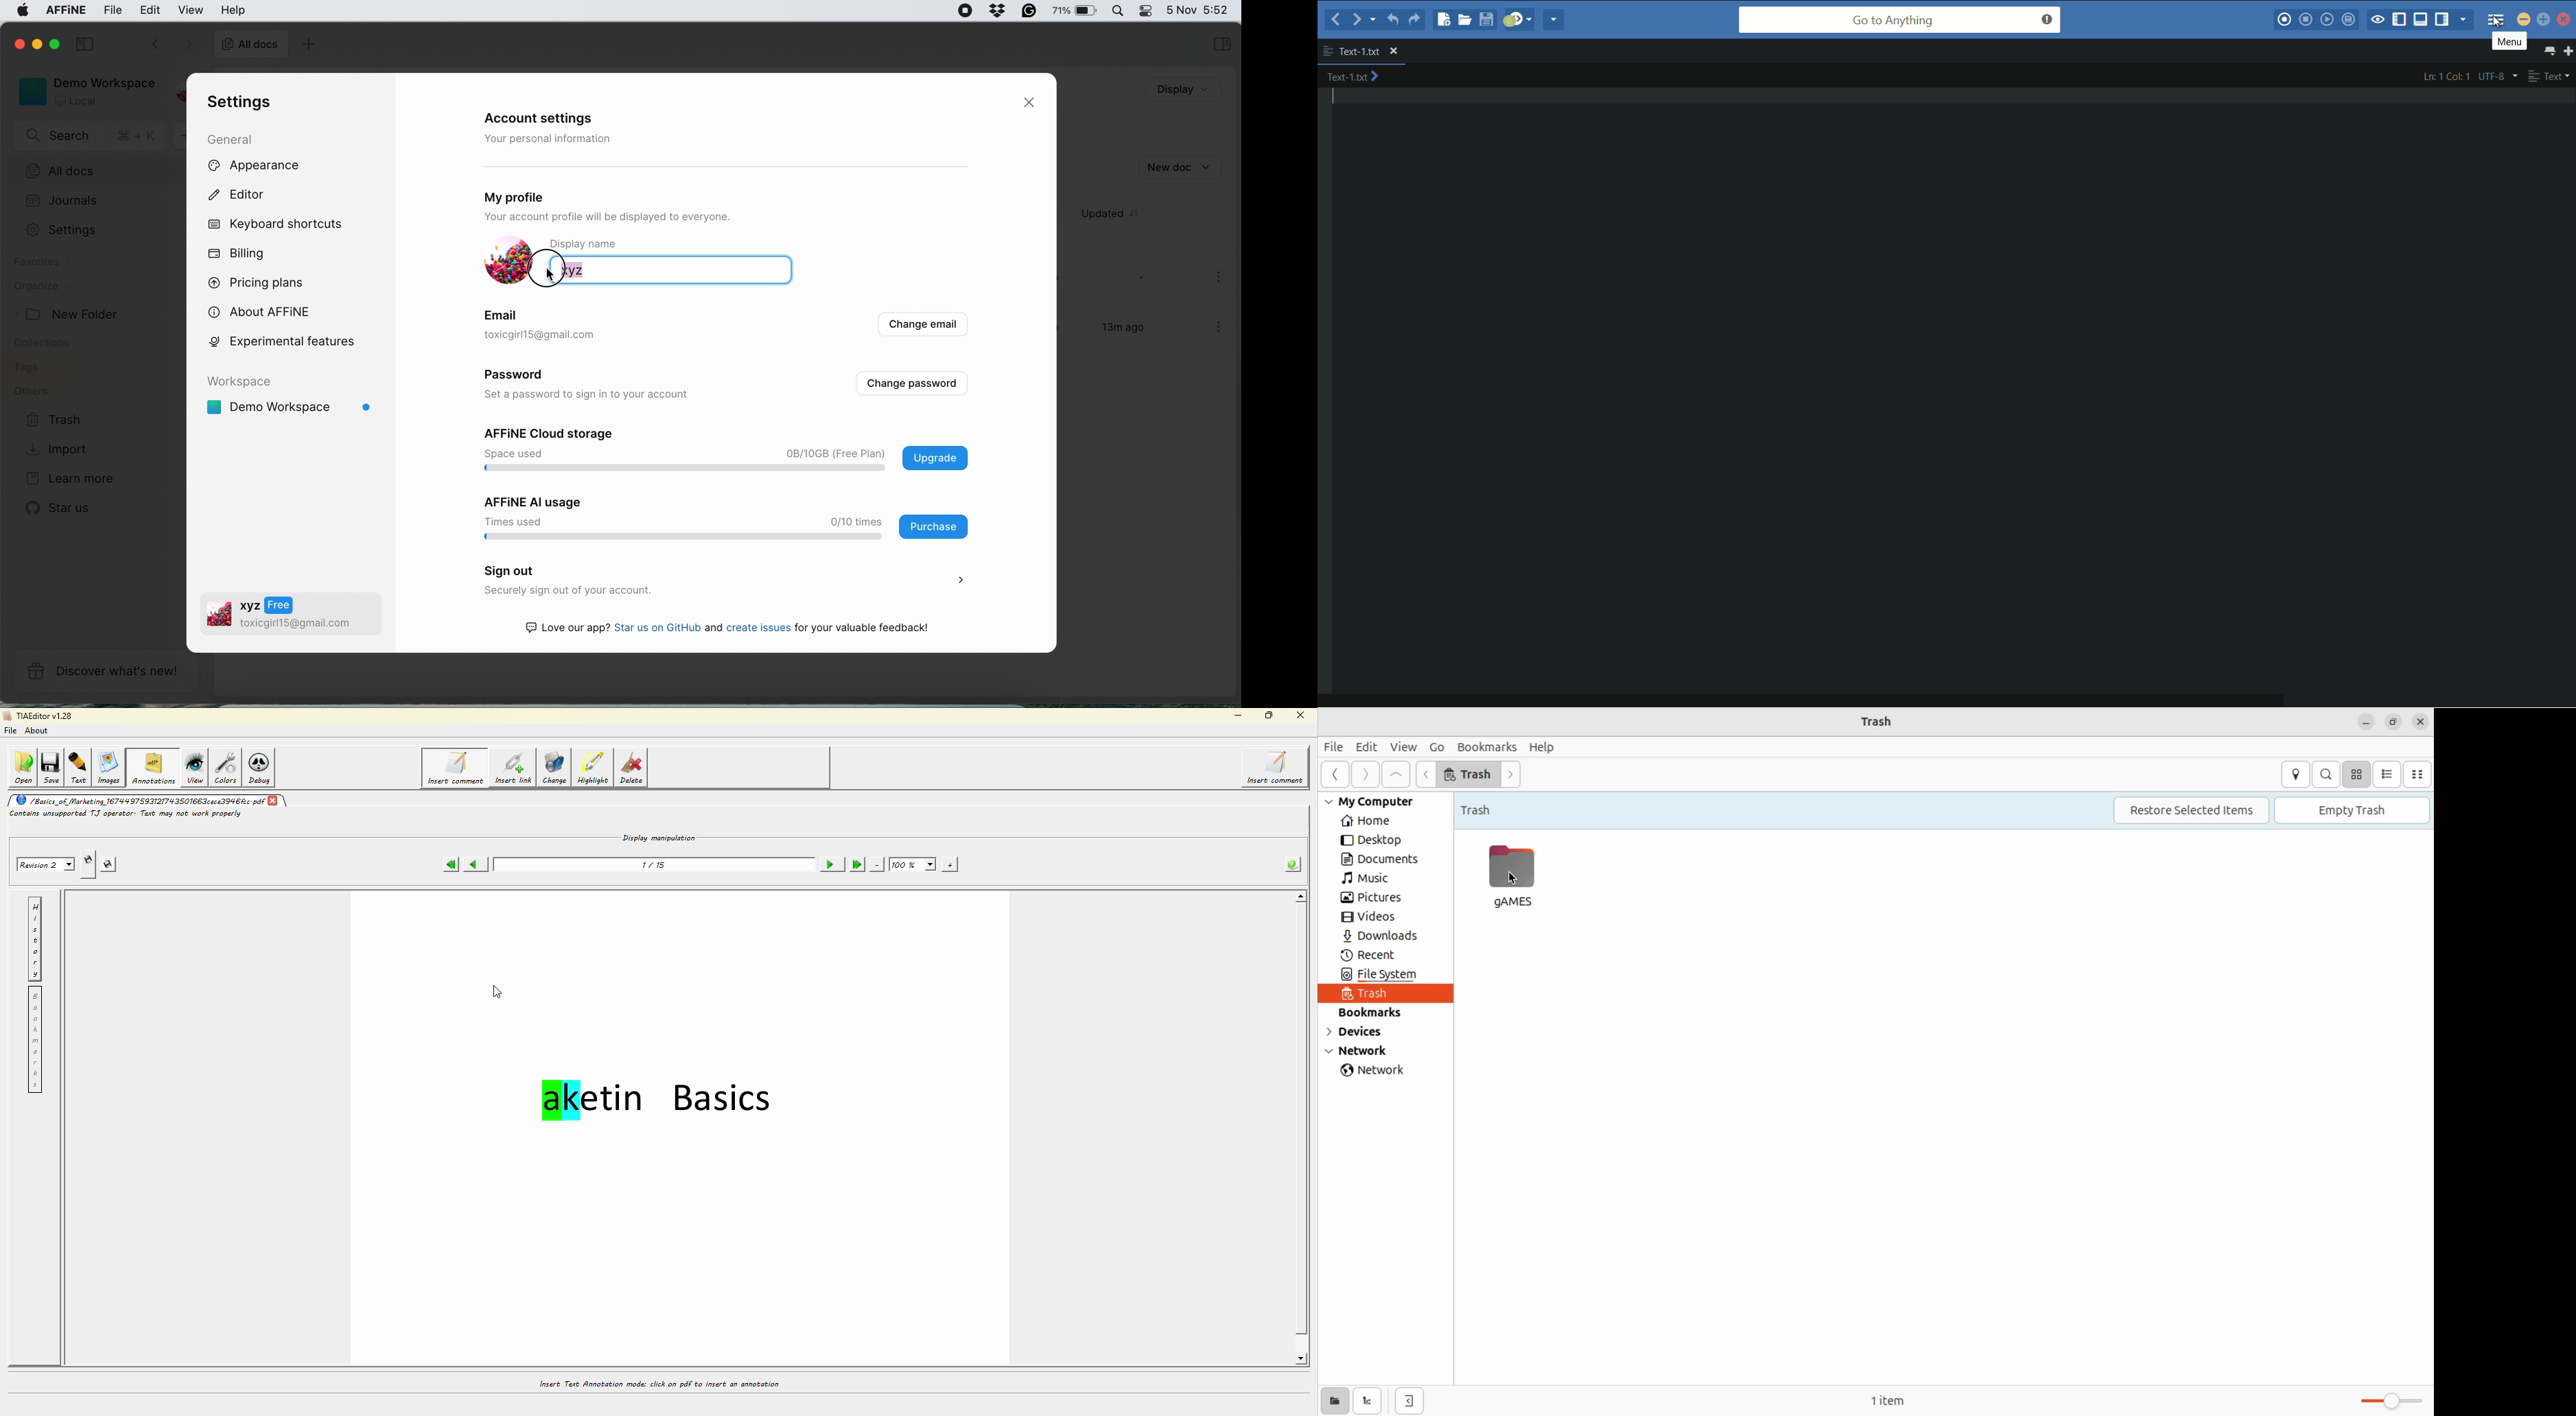 The image size is (2576, 1428). What do you see at coordinates (1116, 332) in the screenshot?
I see `13m ago` at bounding box center [1116, 332].